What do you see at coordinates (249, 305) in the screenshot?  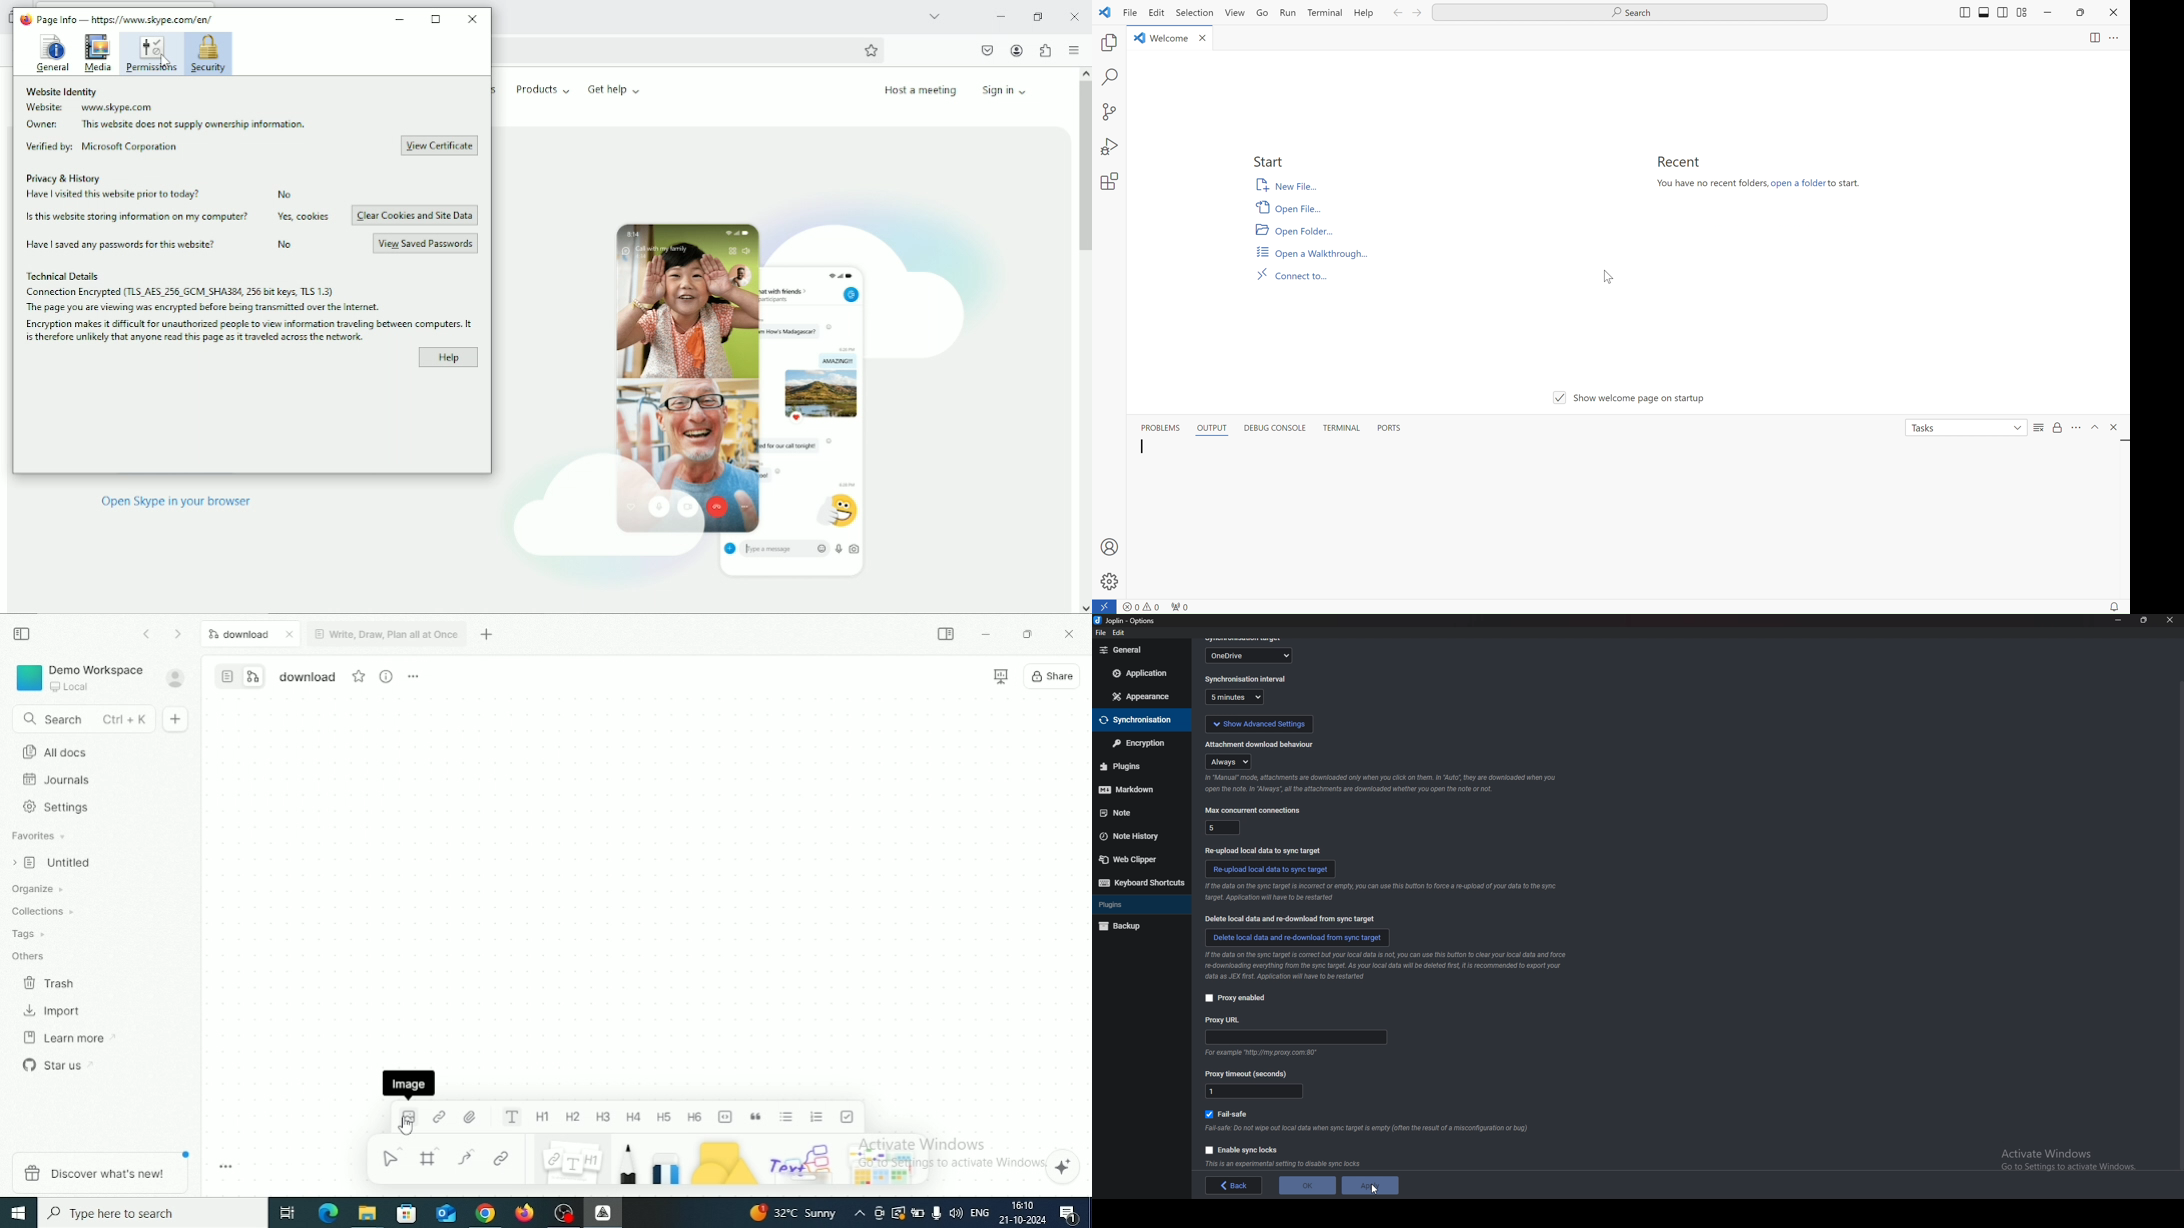 I see `Technical Details

Connection Encrypted (15 AES 256, GCM SHAS, 256 bt key, T1513)

The page you ae viewing was encypied before beng tansmited ove the ene.

Encryption makes # ficult for unauthorized peopl 1 view information velng betneen Computes.
el` at bounding box center [249, 305].